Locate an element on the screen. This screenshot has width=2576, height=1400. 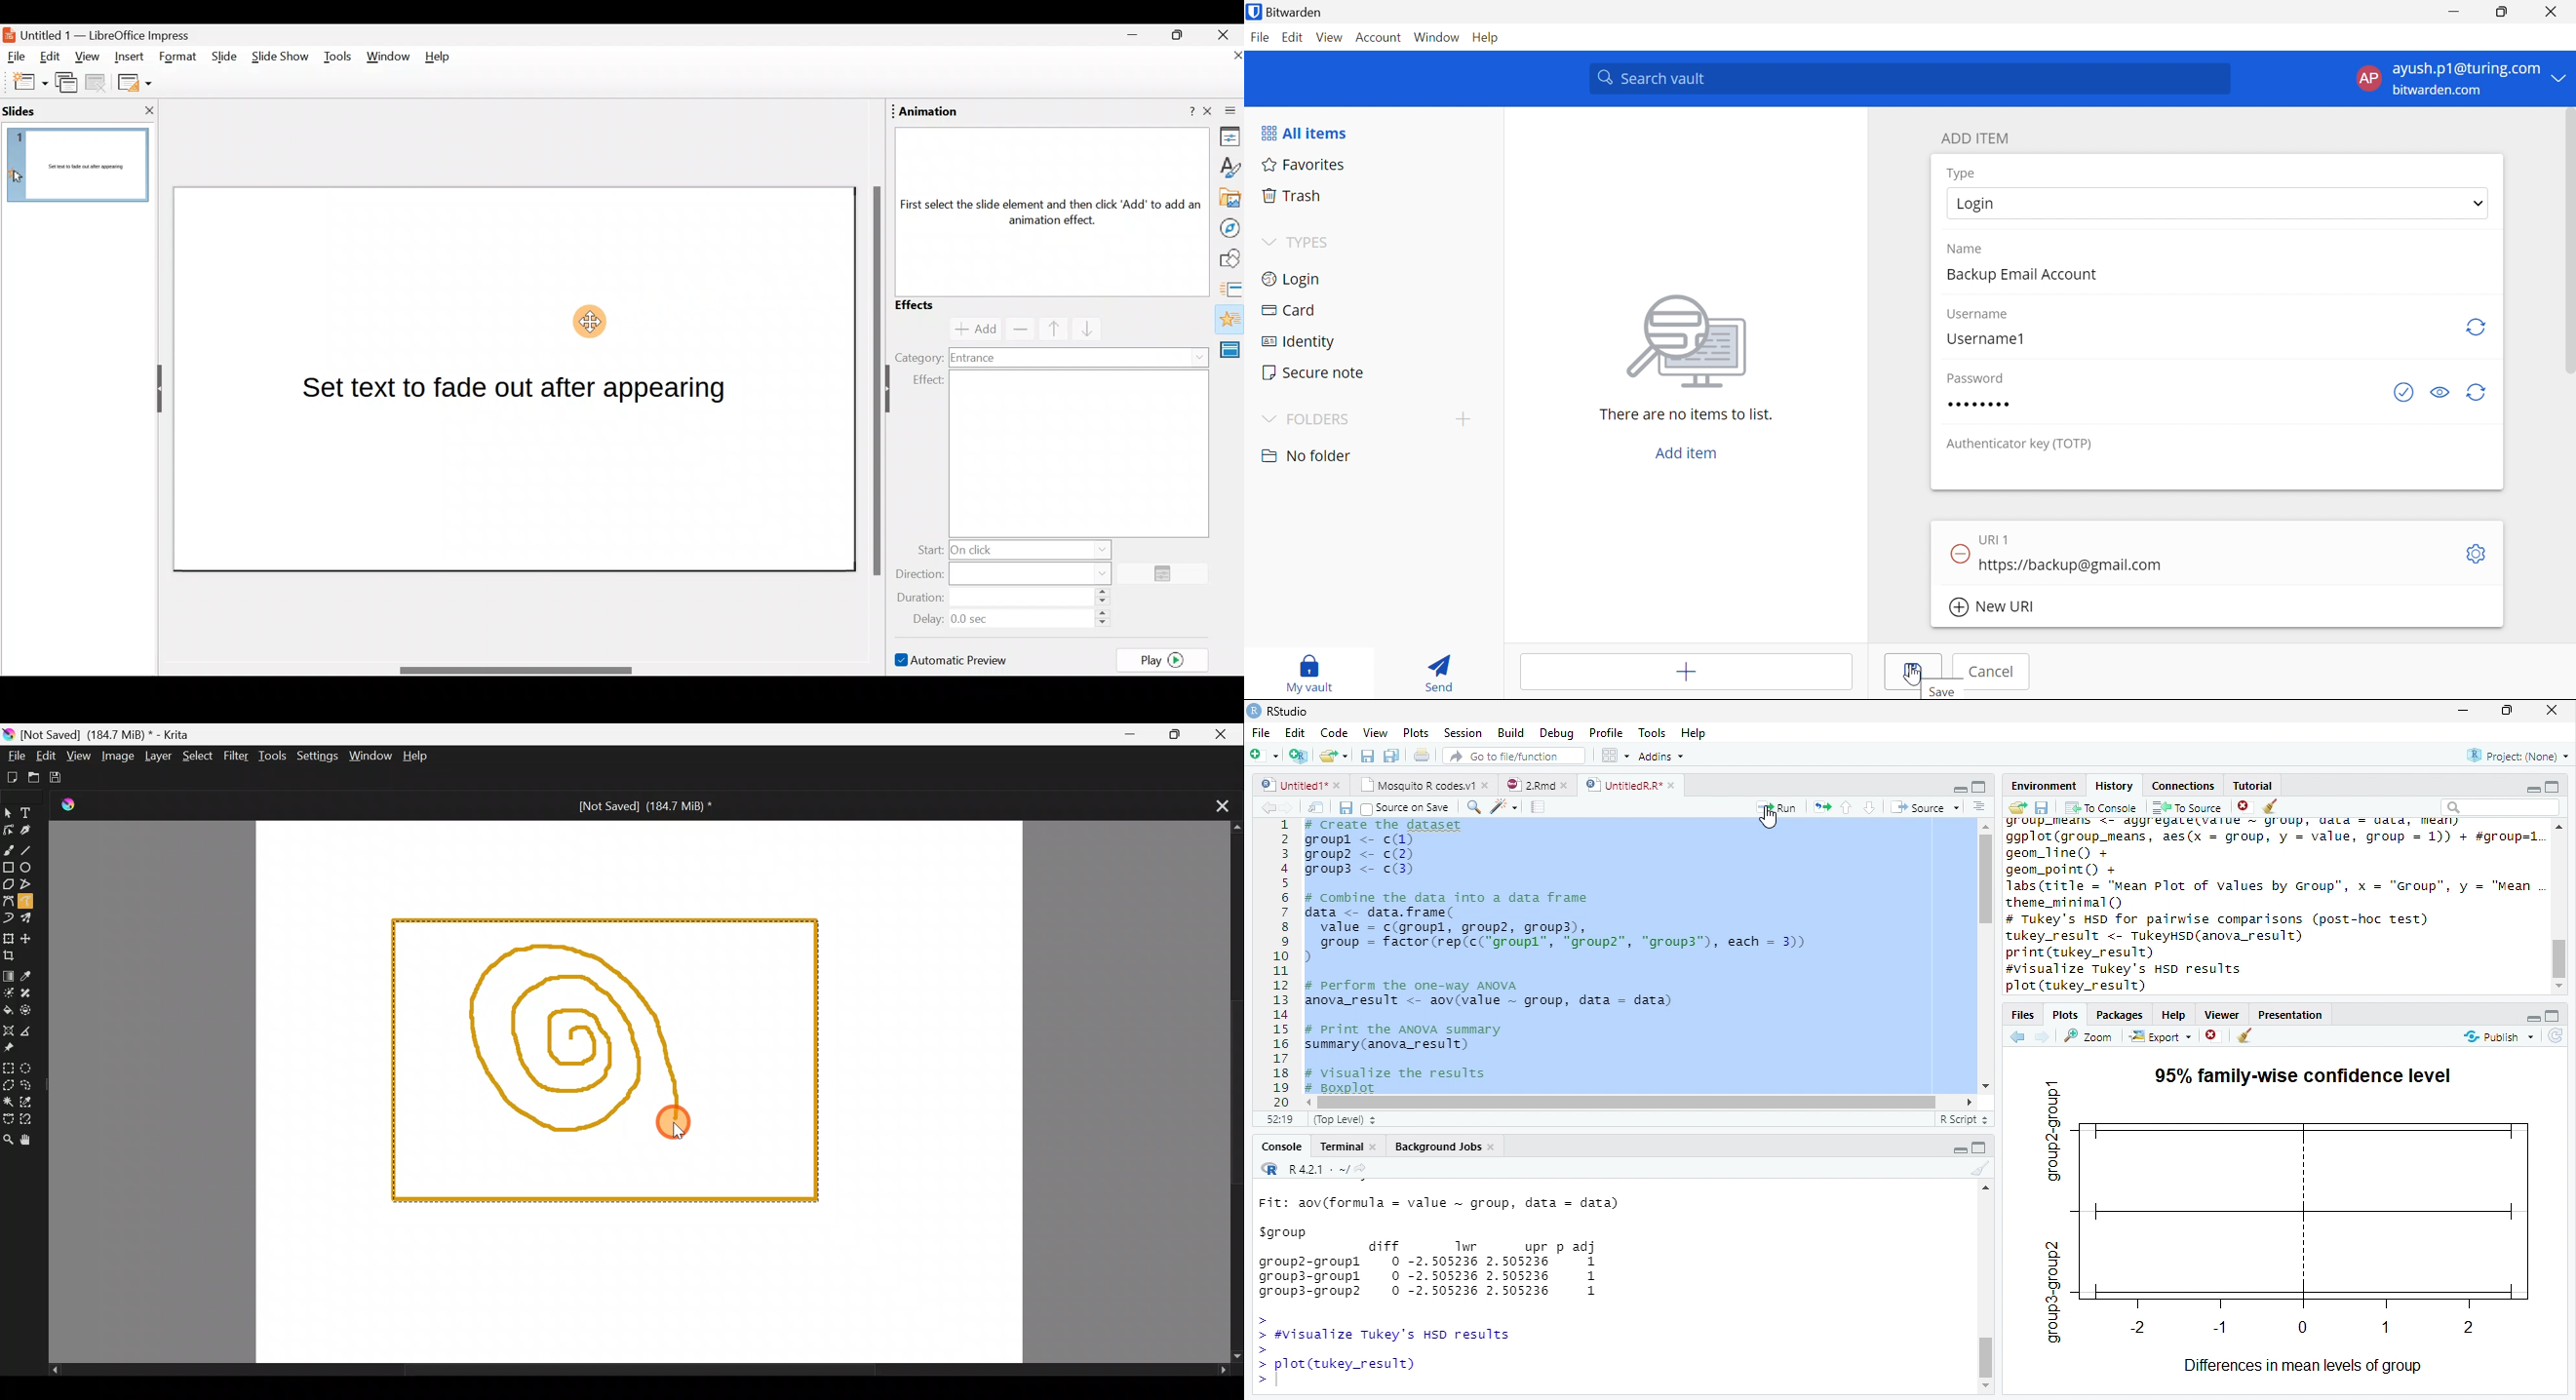
Rectangular selection tool is located at coordinates (8, 1066).